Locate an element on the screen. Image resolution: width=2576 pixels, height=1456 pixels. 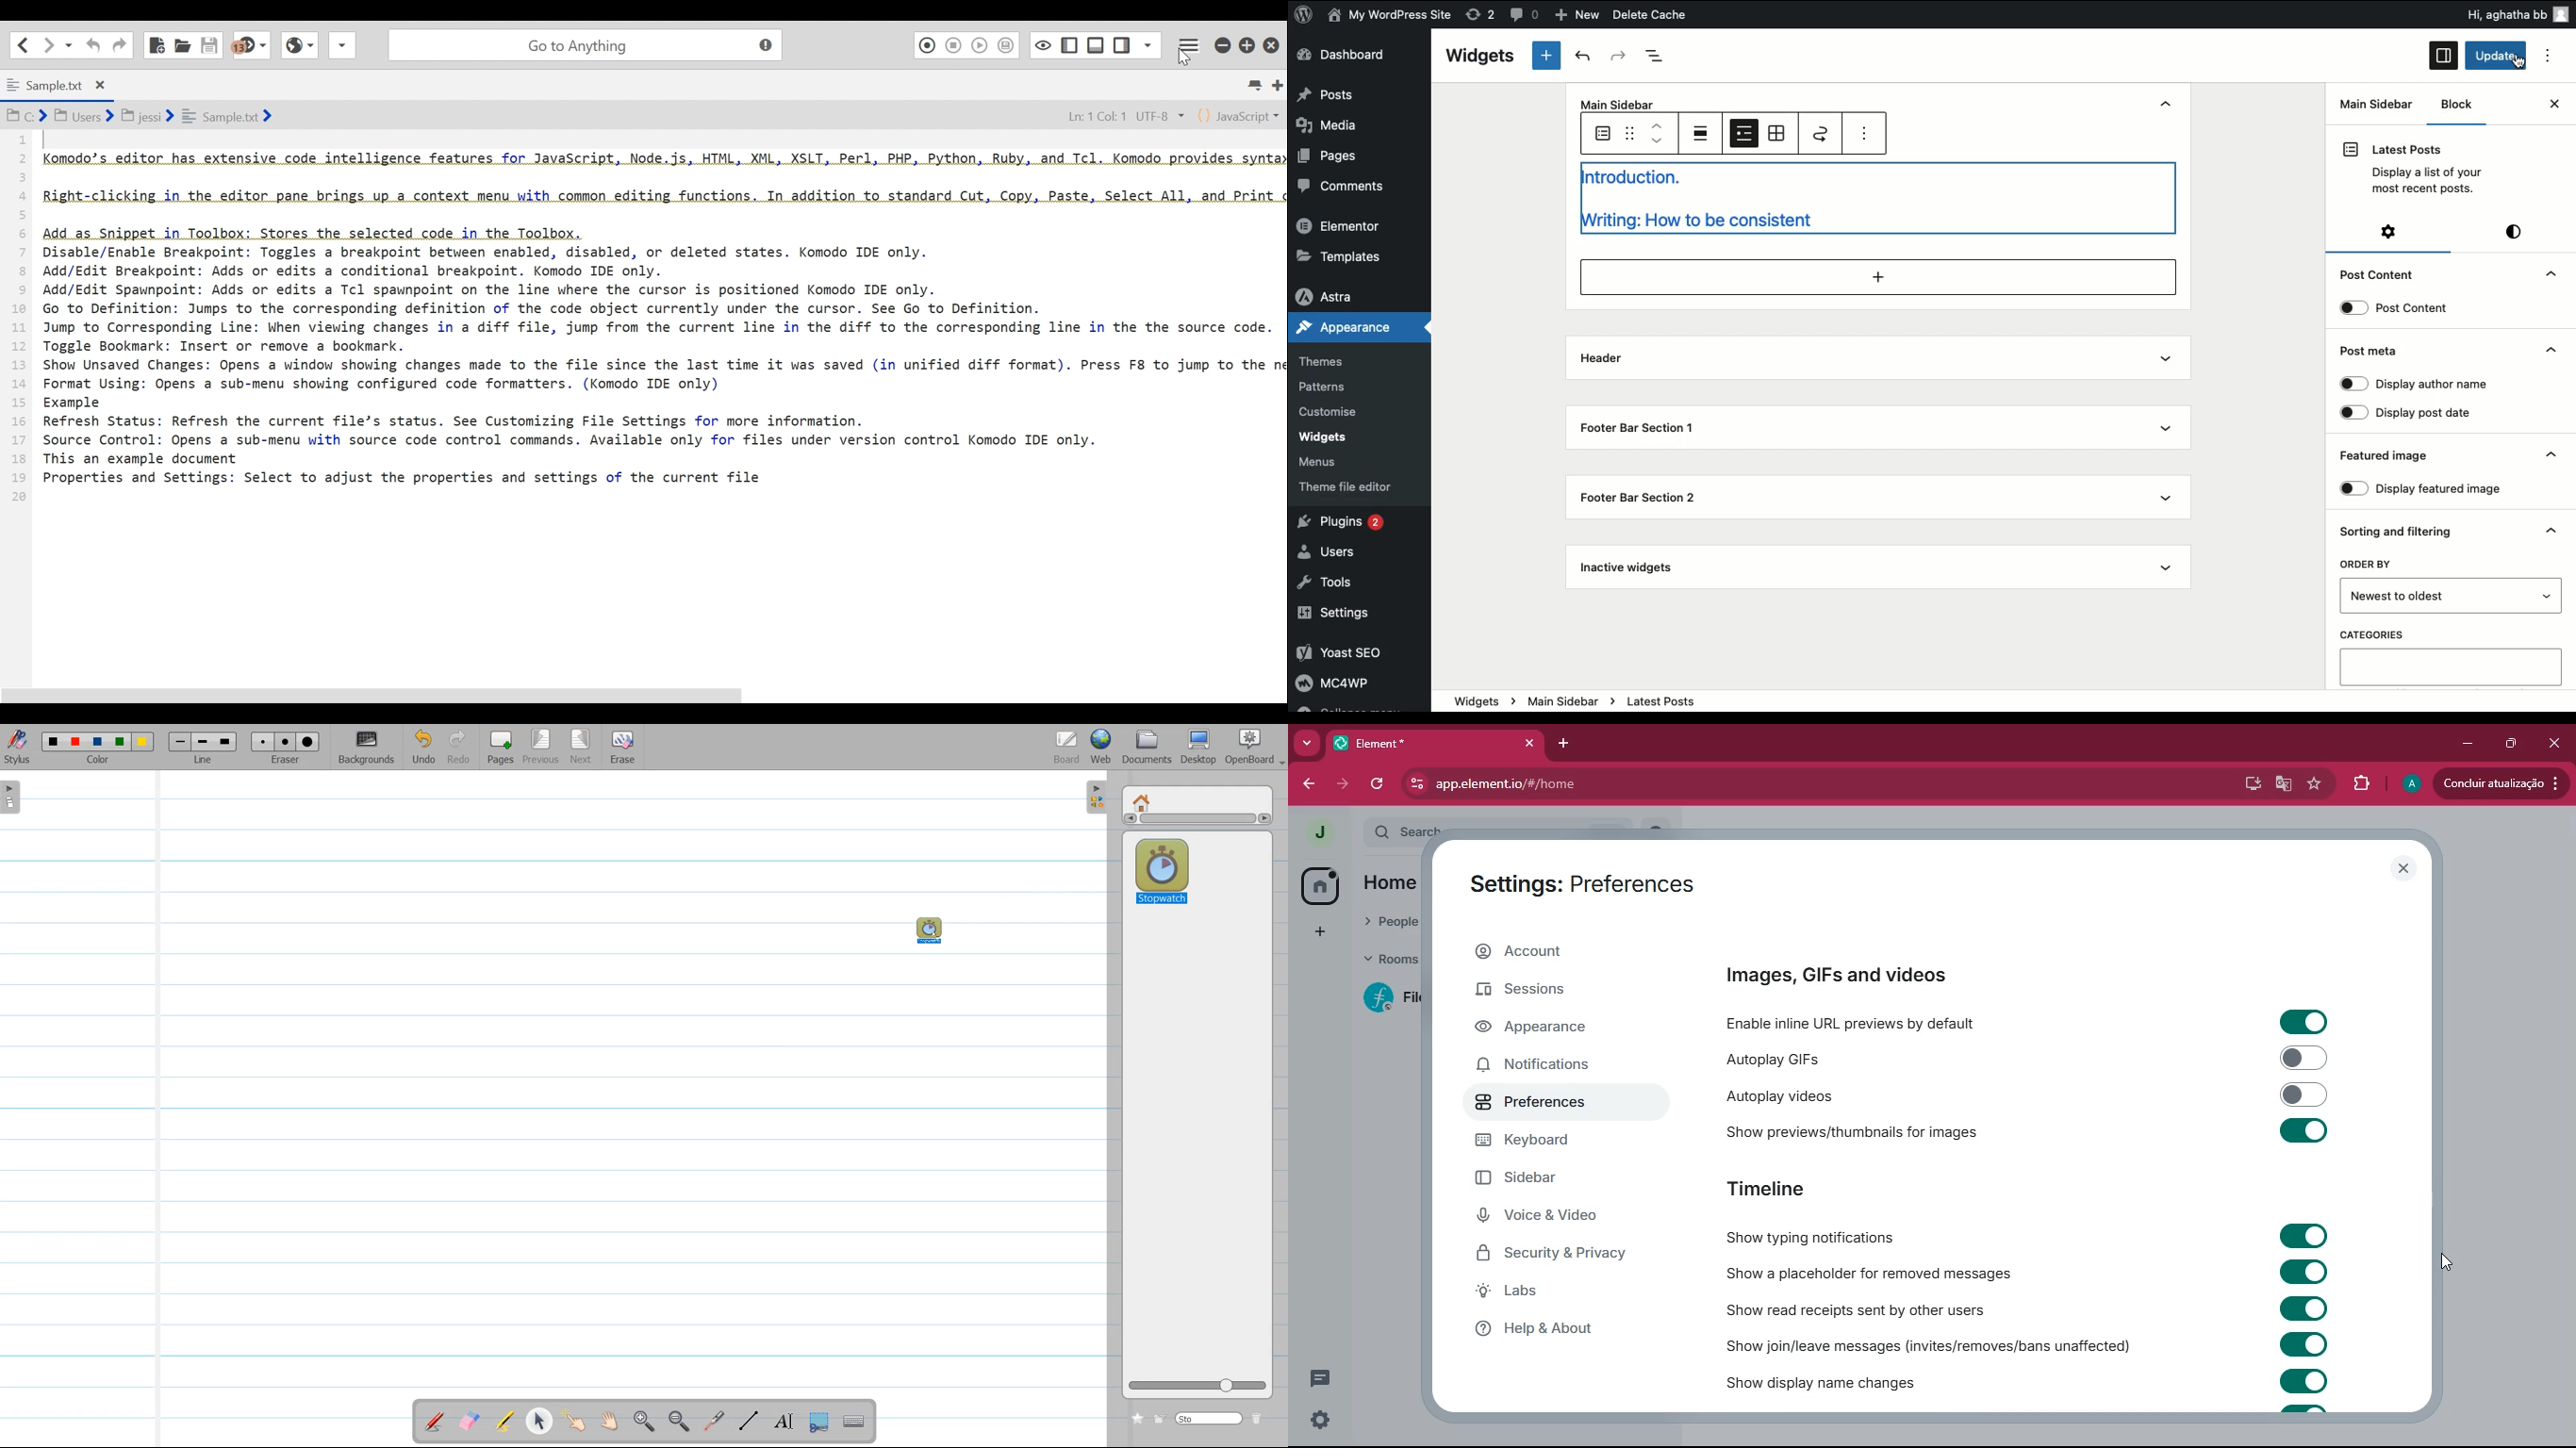
tab is located at coordinates (1409, 743).